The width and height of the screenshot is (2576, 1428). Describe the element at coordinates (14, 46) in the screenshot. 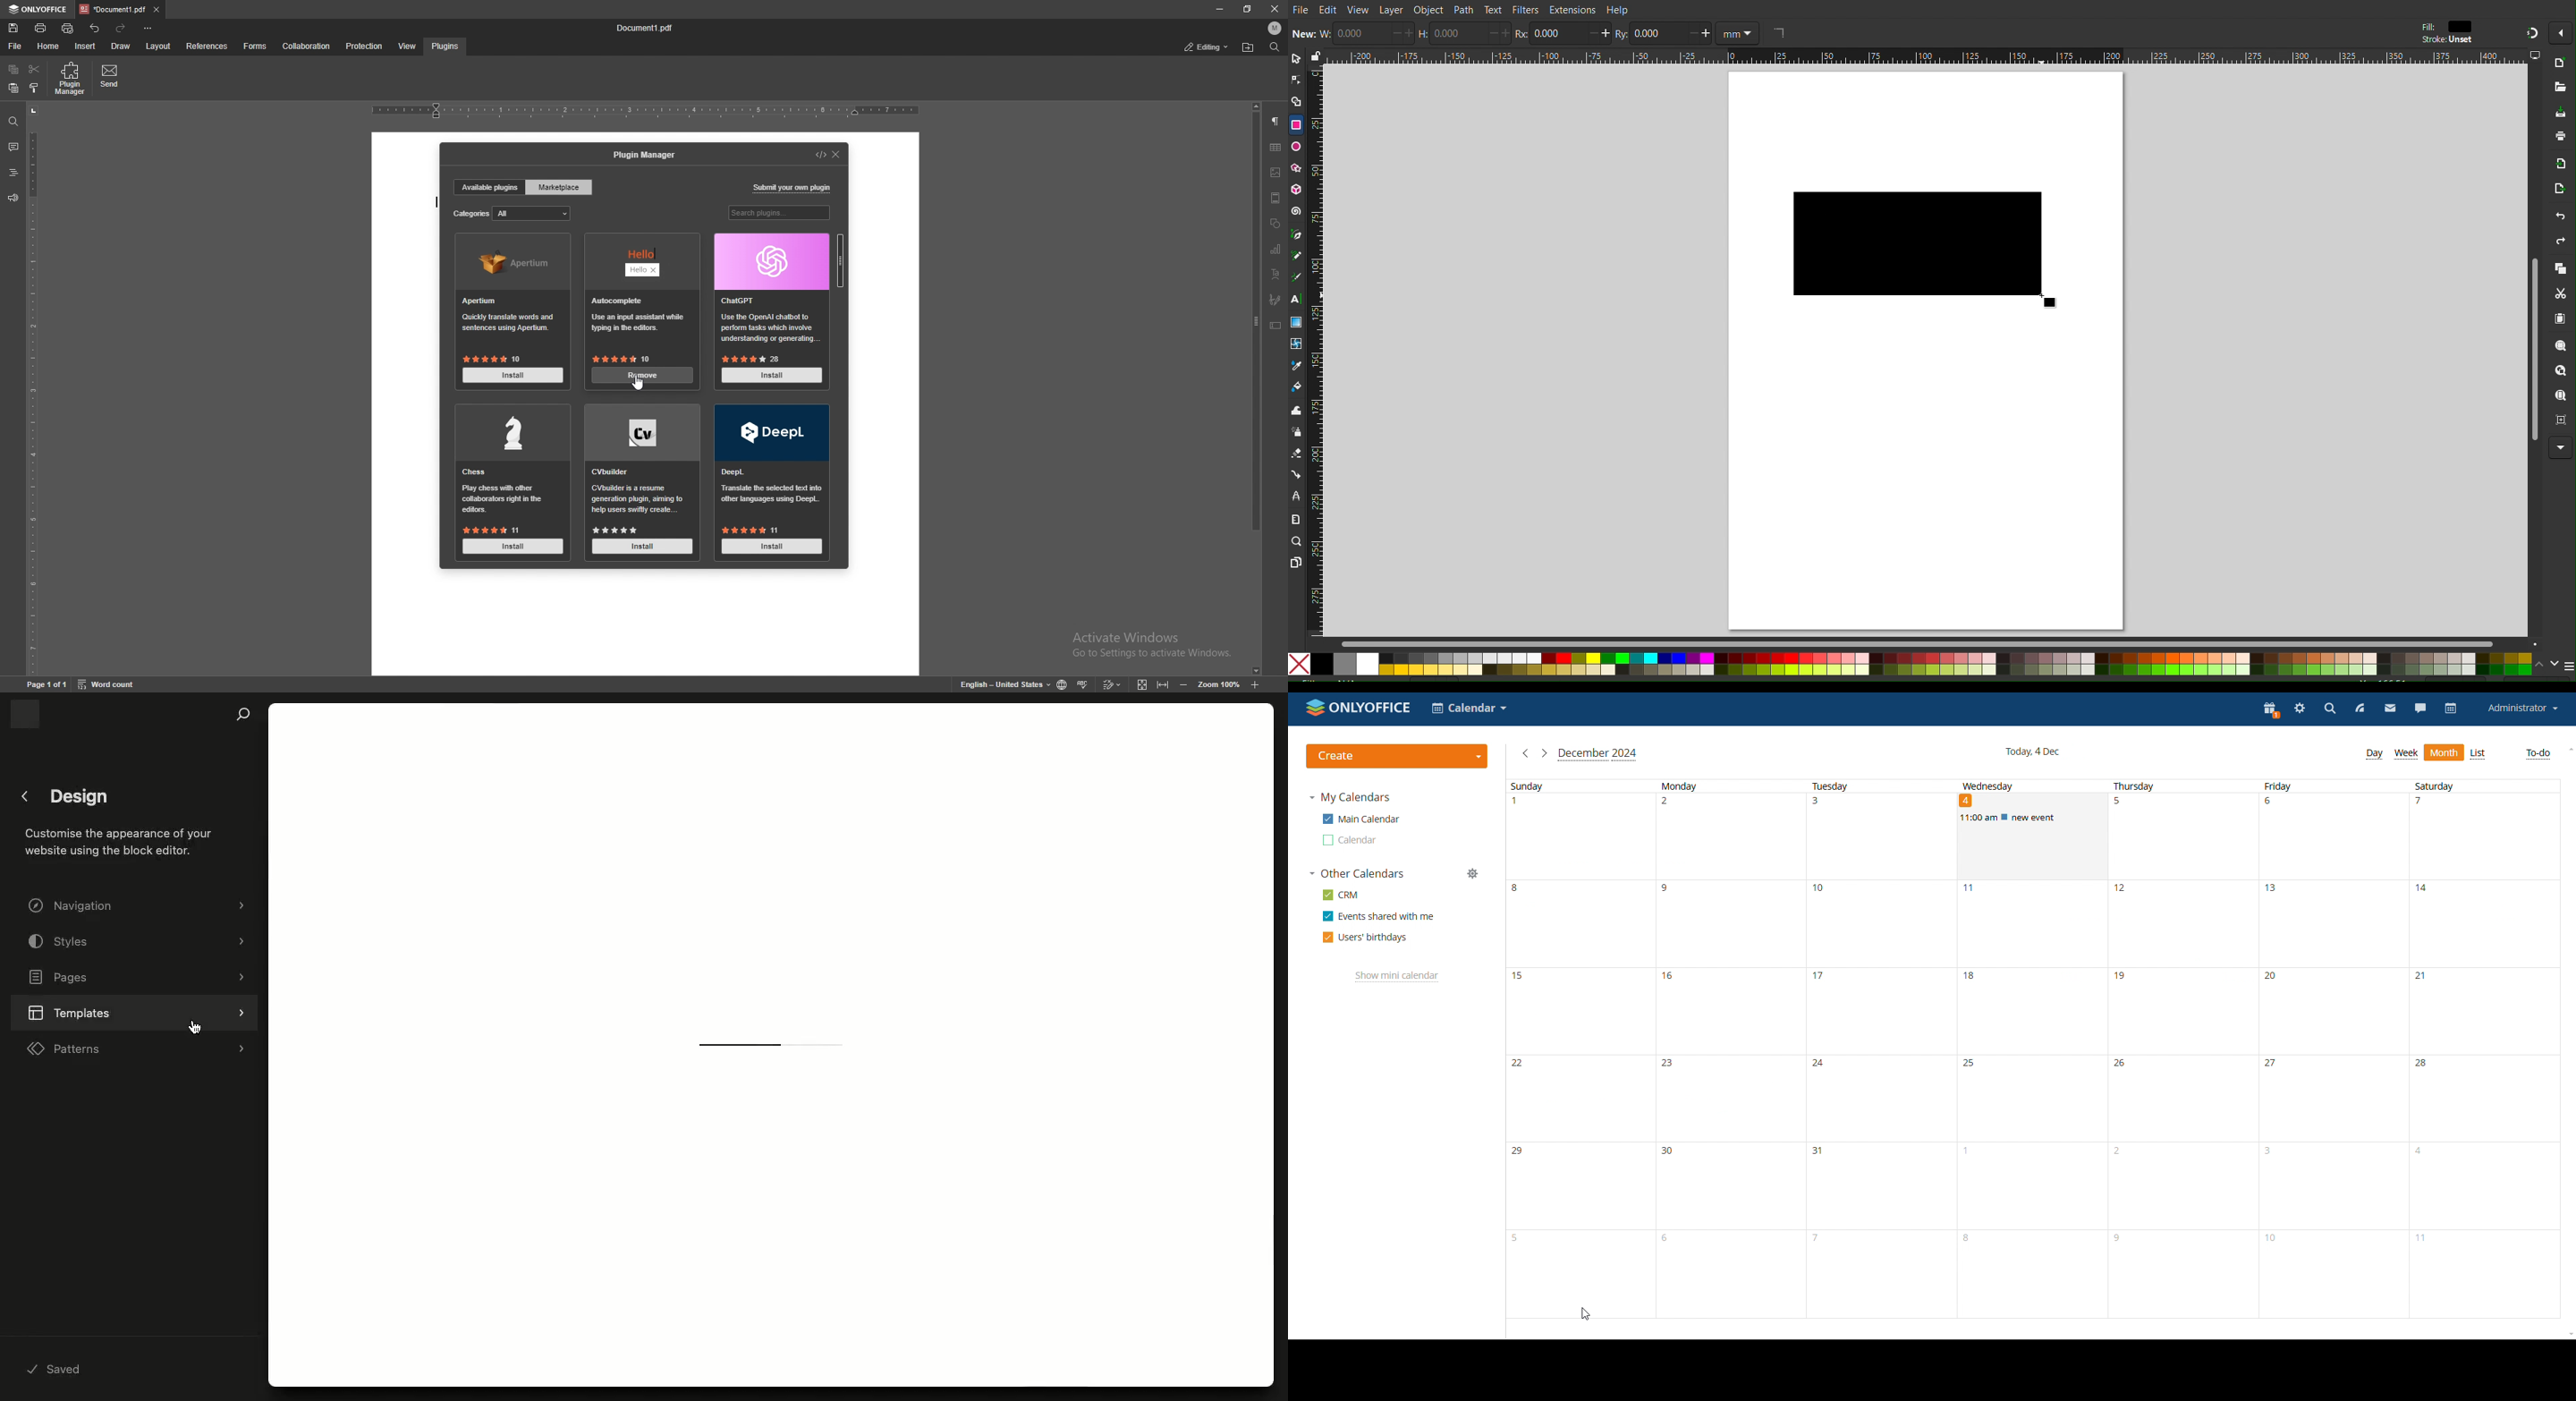

I see `file` at that location.